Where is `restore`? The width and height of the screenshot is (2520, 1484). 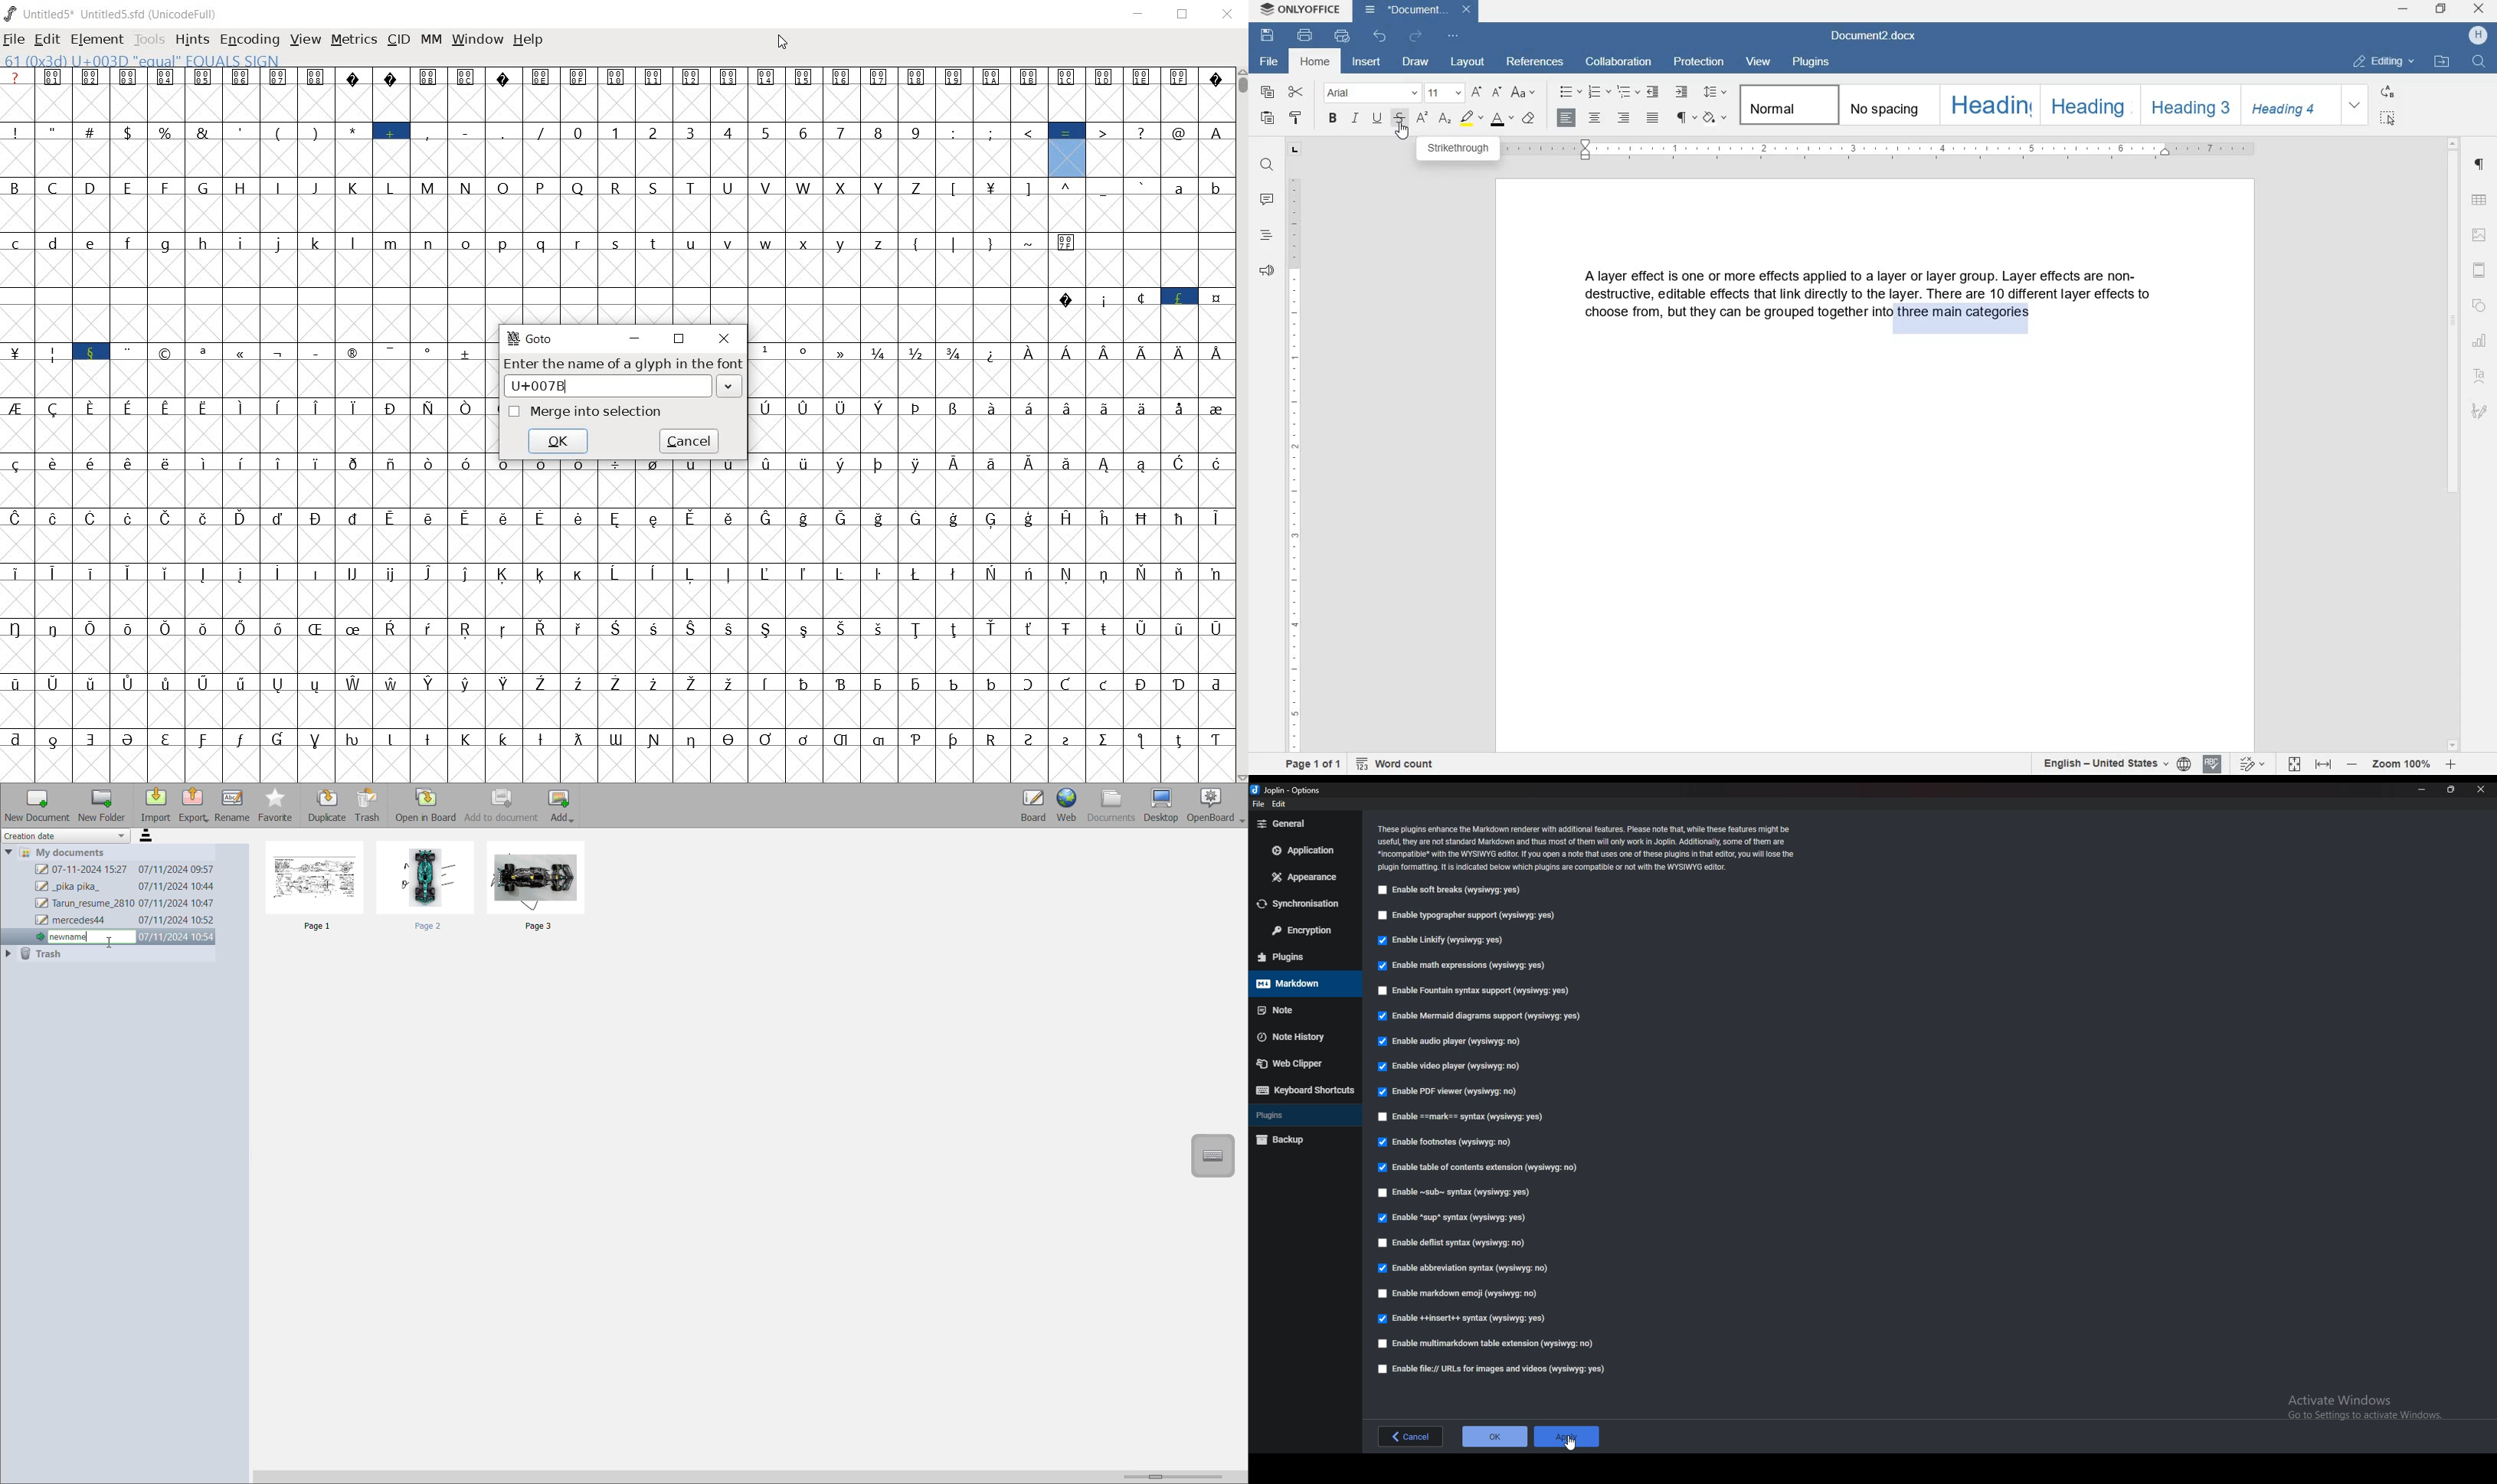
restore is located at coordinates (2440, 10).